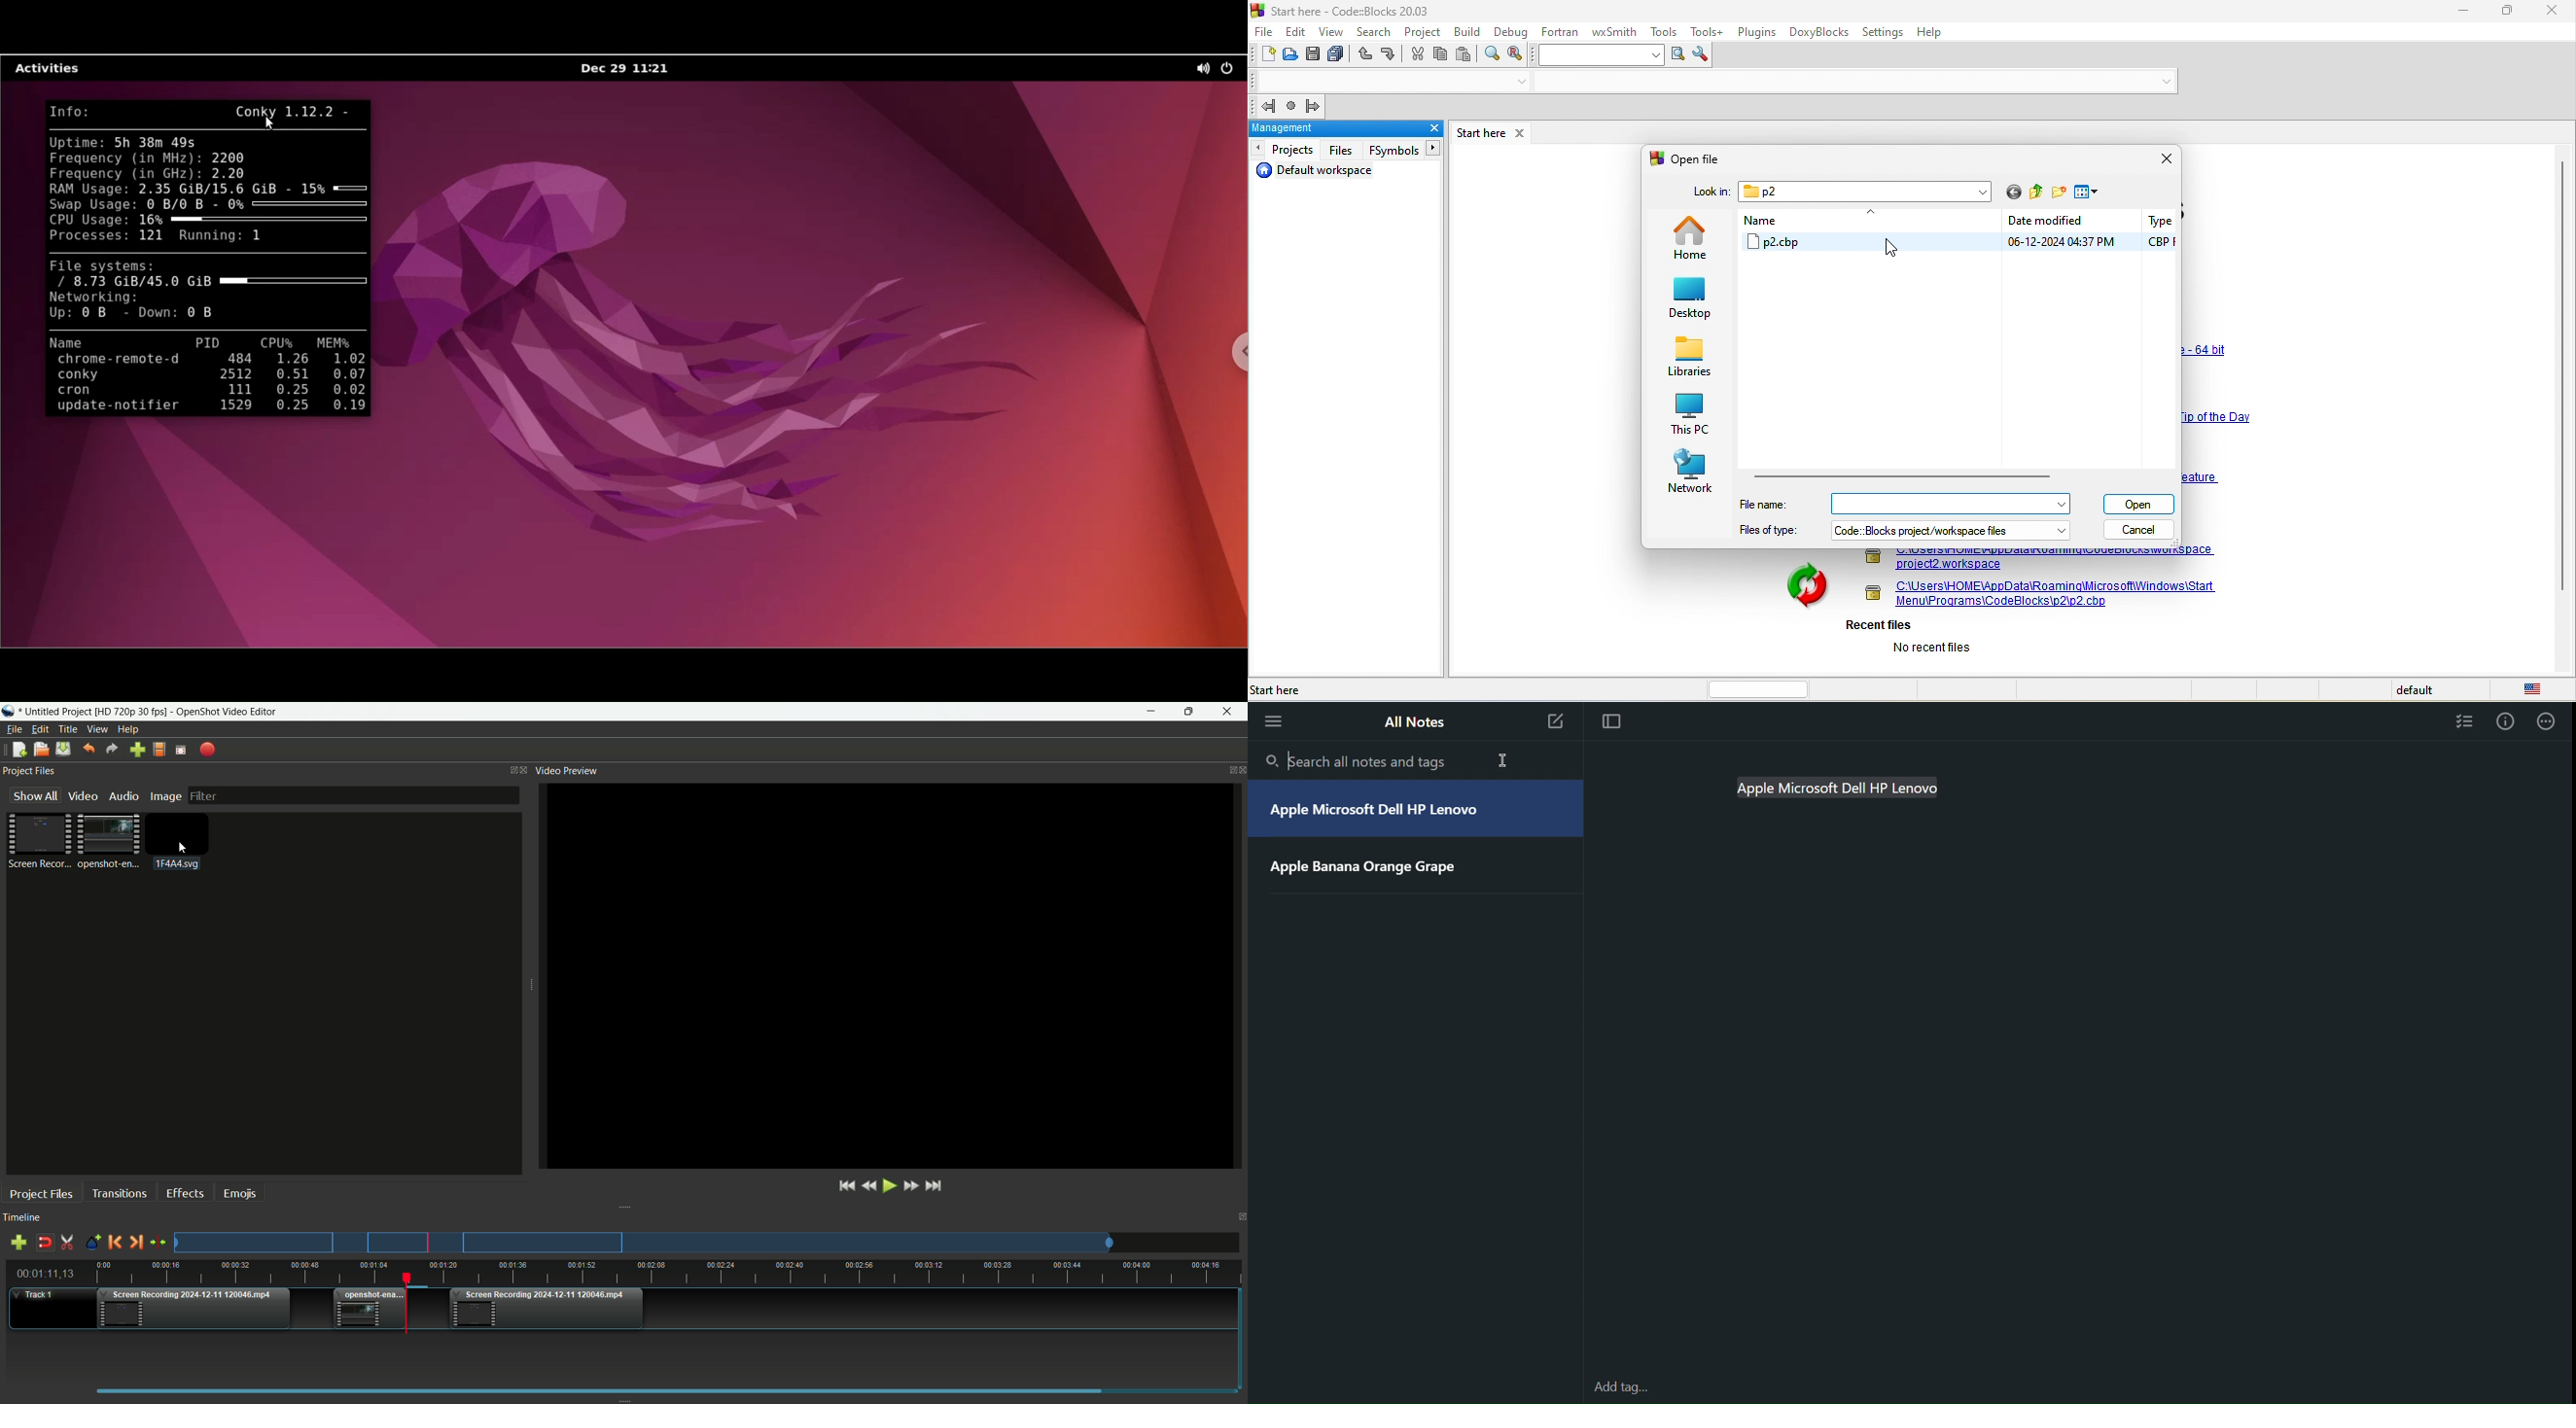  What do you see at coordinates (1490, 54) in the screenshot?
I see `find` at bounding box center [1490, 54].